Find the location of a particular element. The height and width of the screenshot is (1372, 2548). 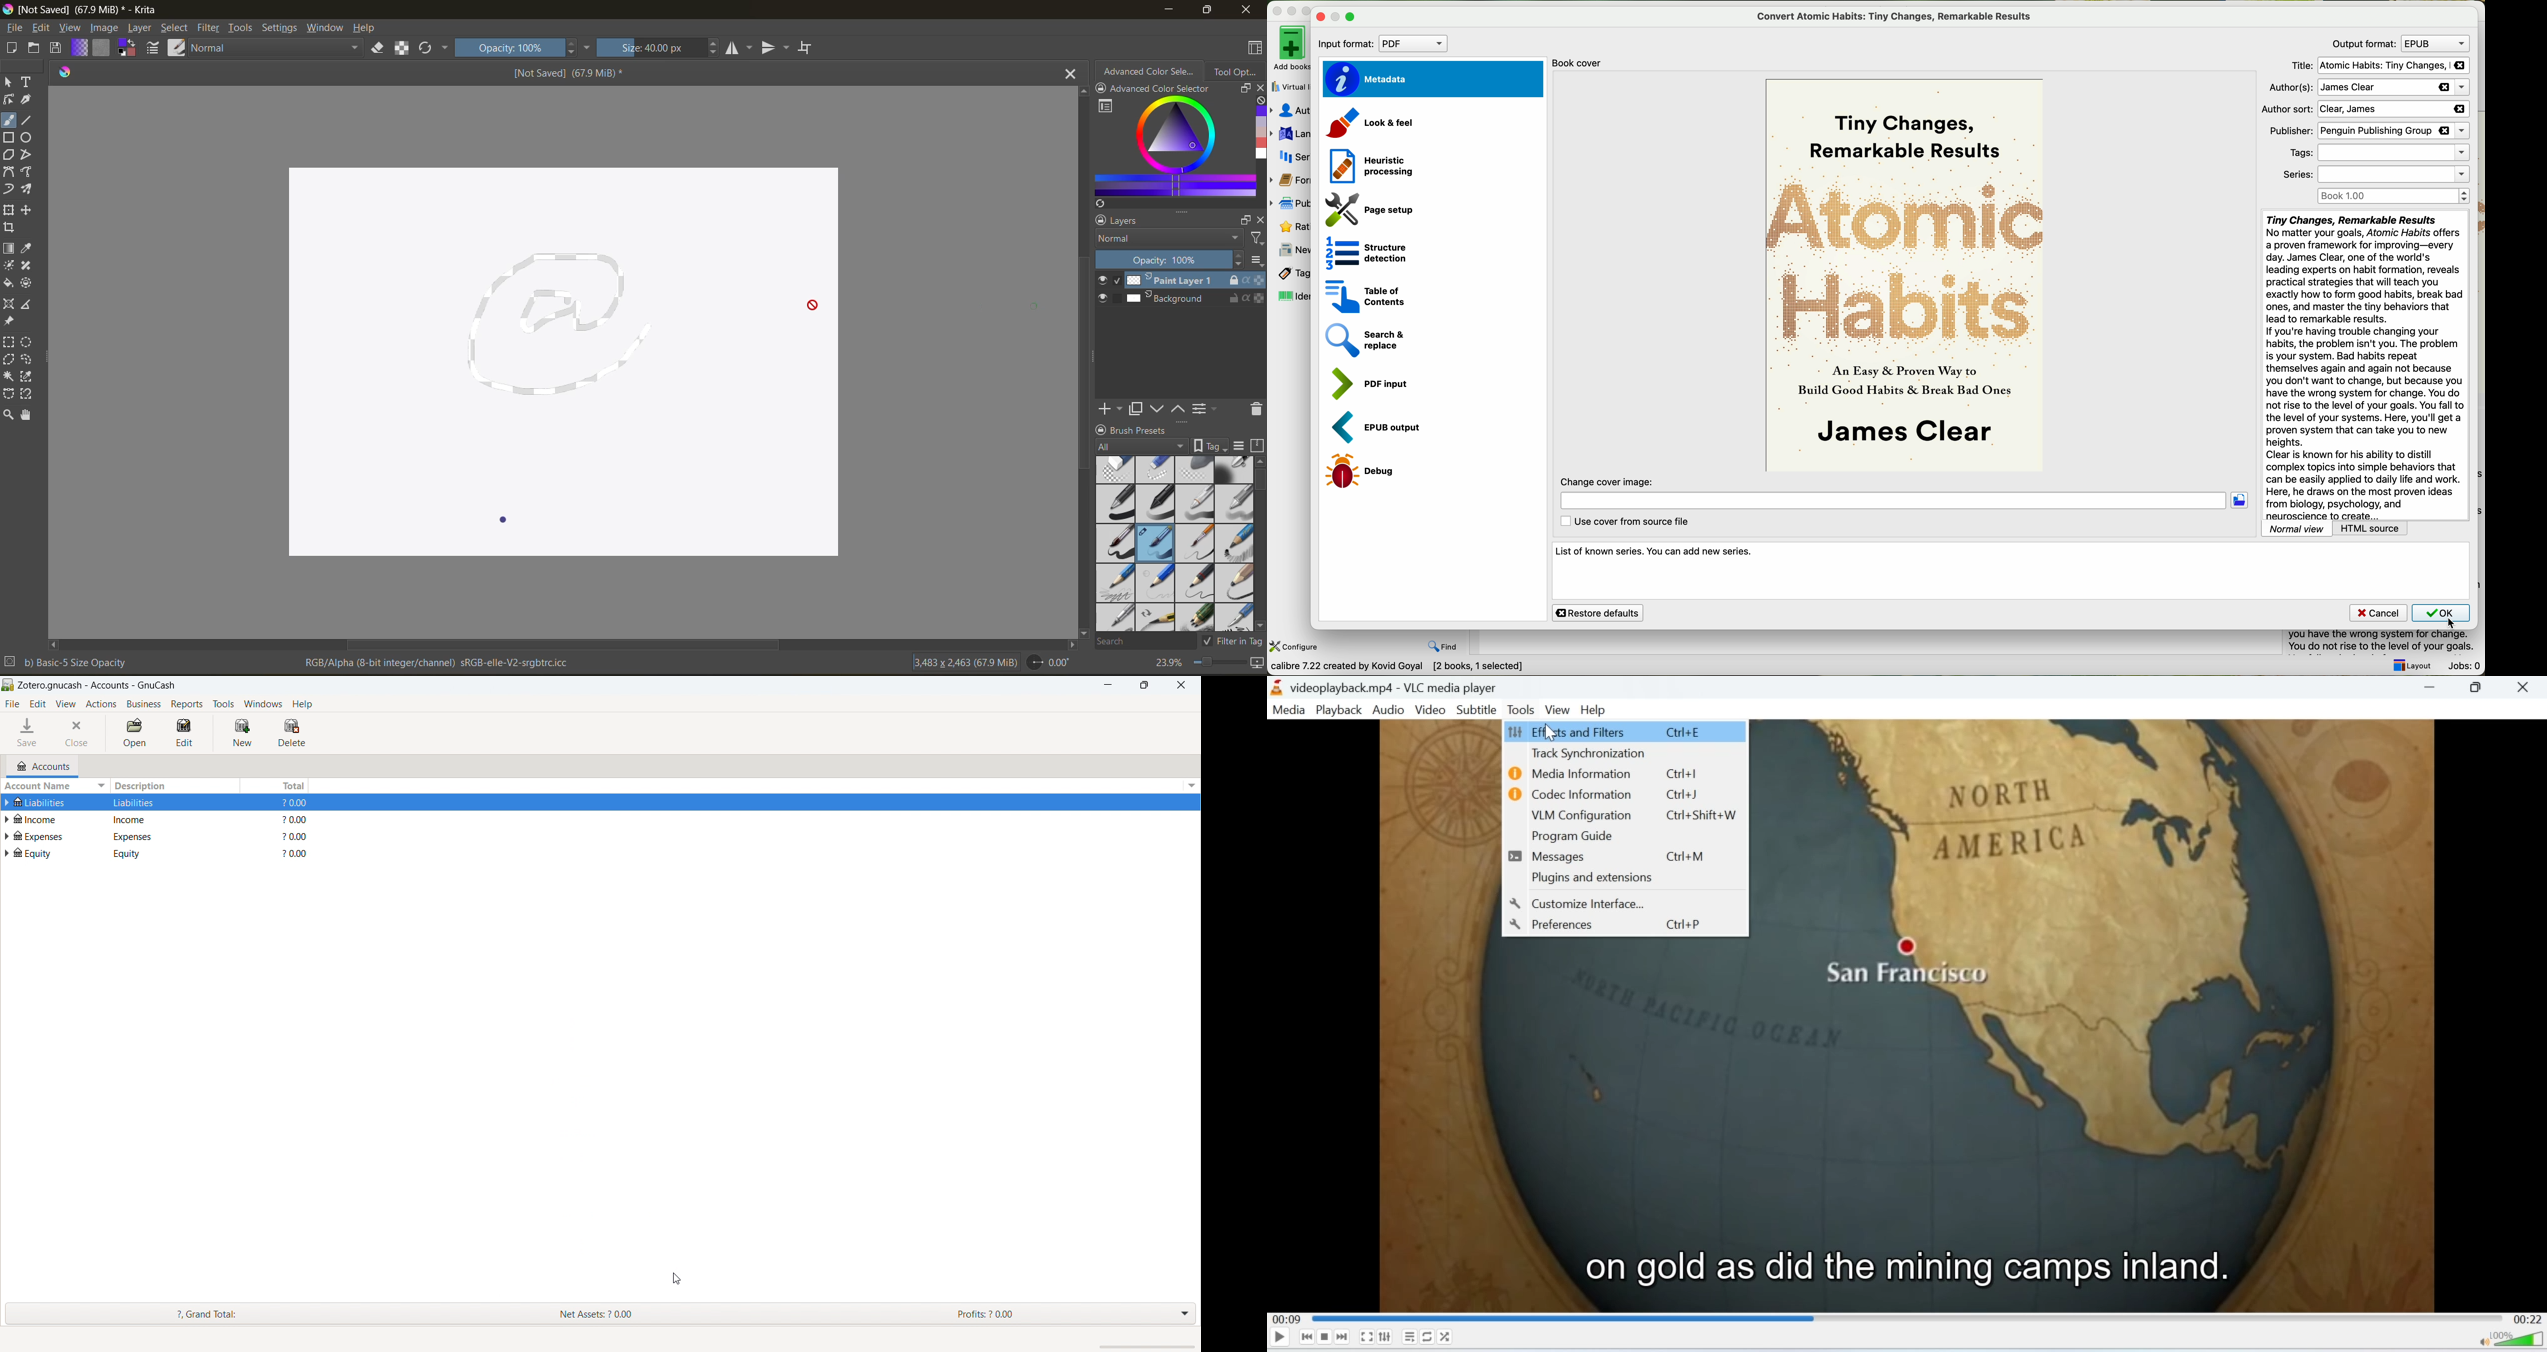

close is located at coordinates (1182, 685).